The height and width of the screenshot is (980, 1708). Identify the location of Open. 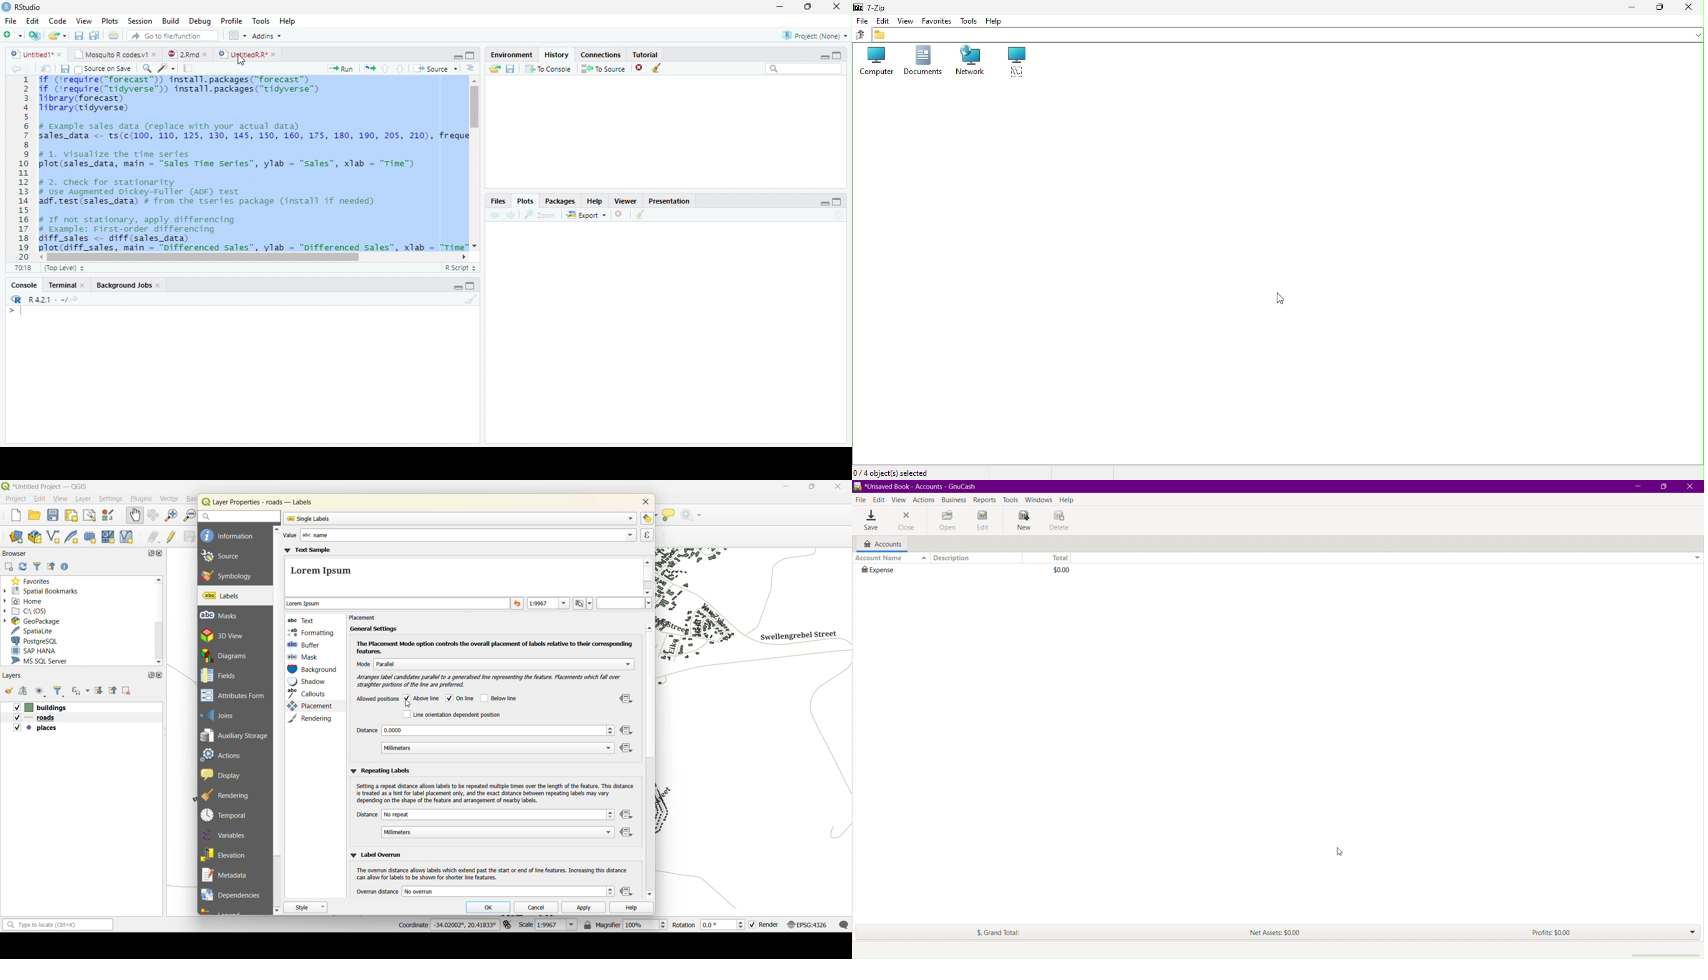
(947, 521).